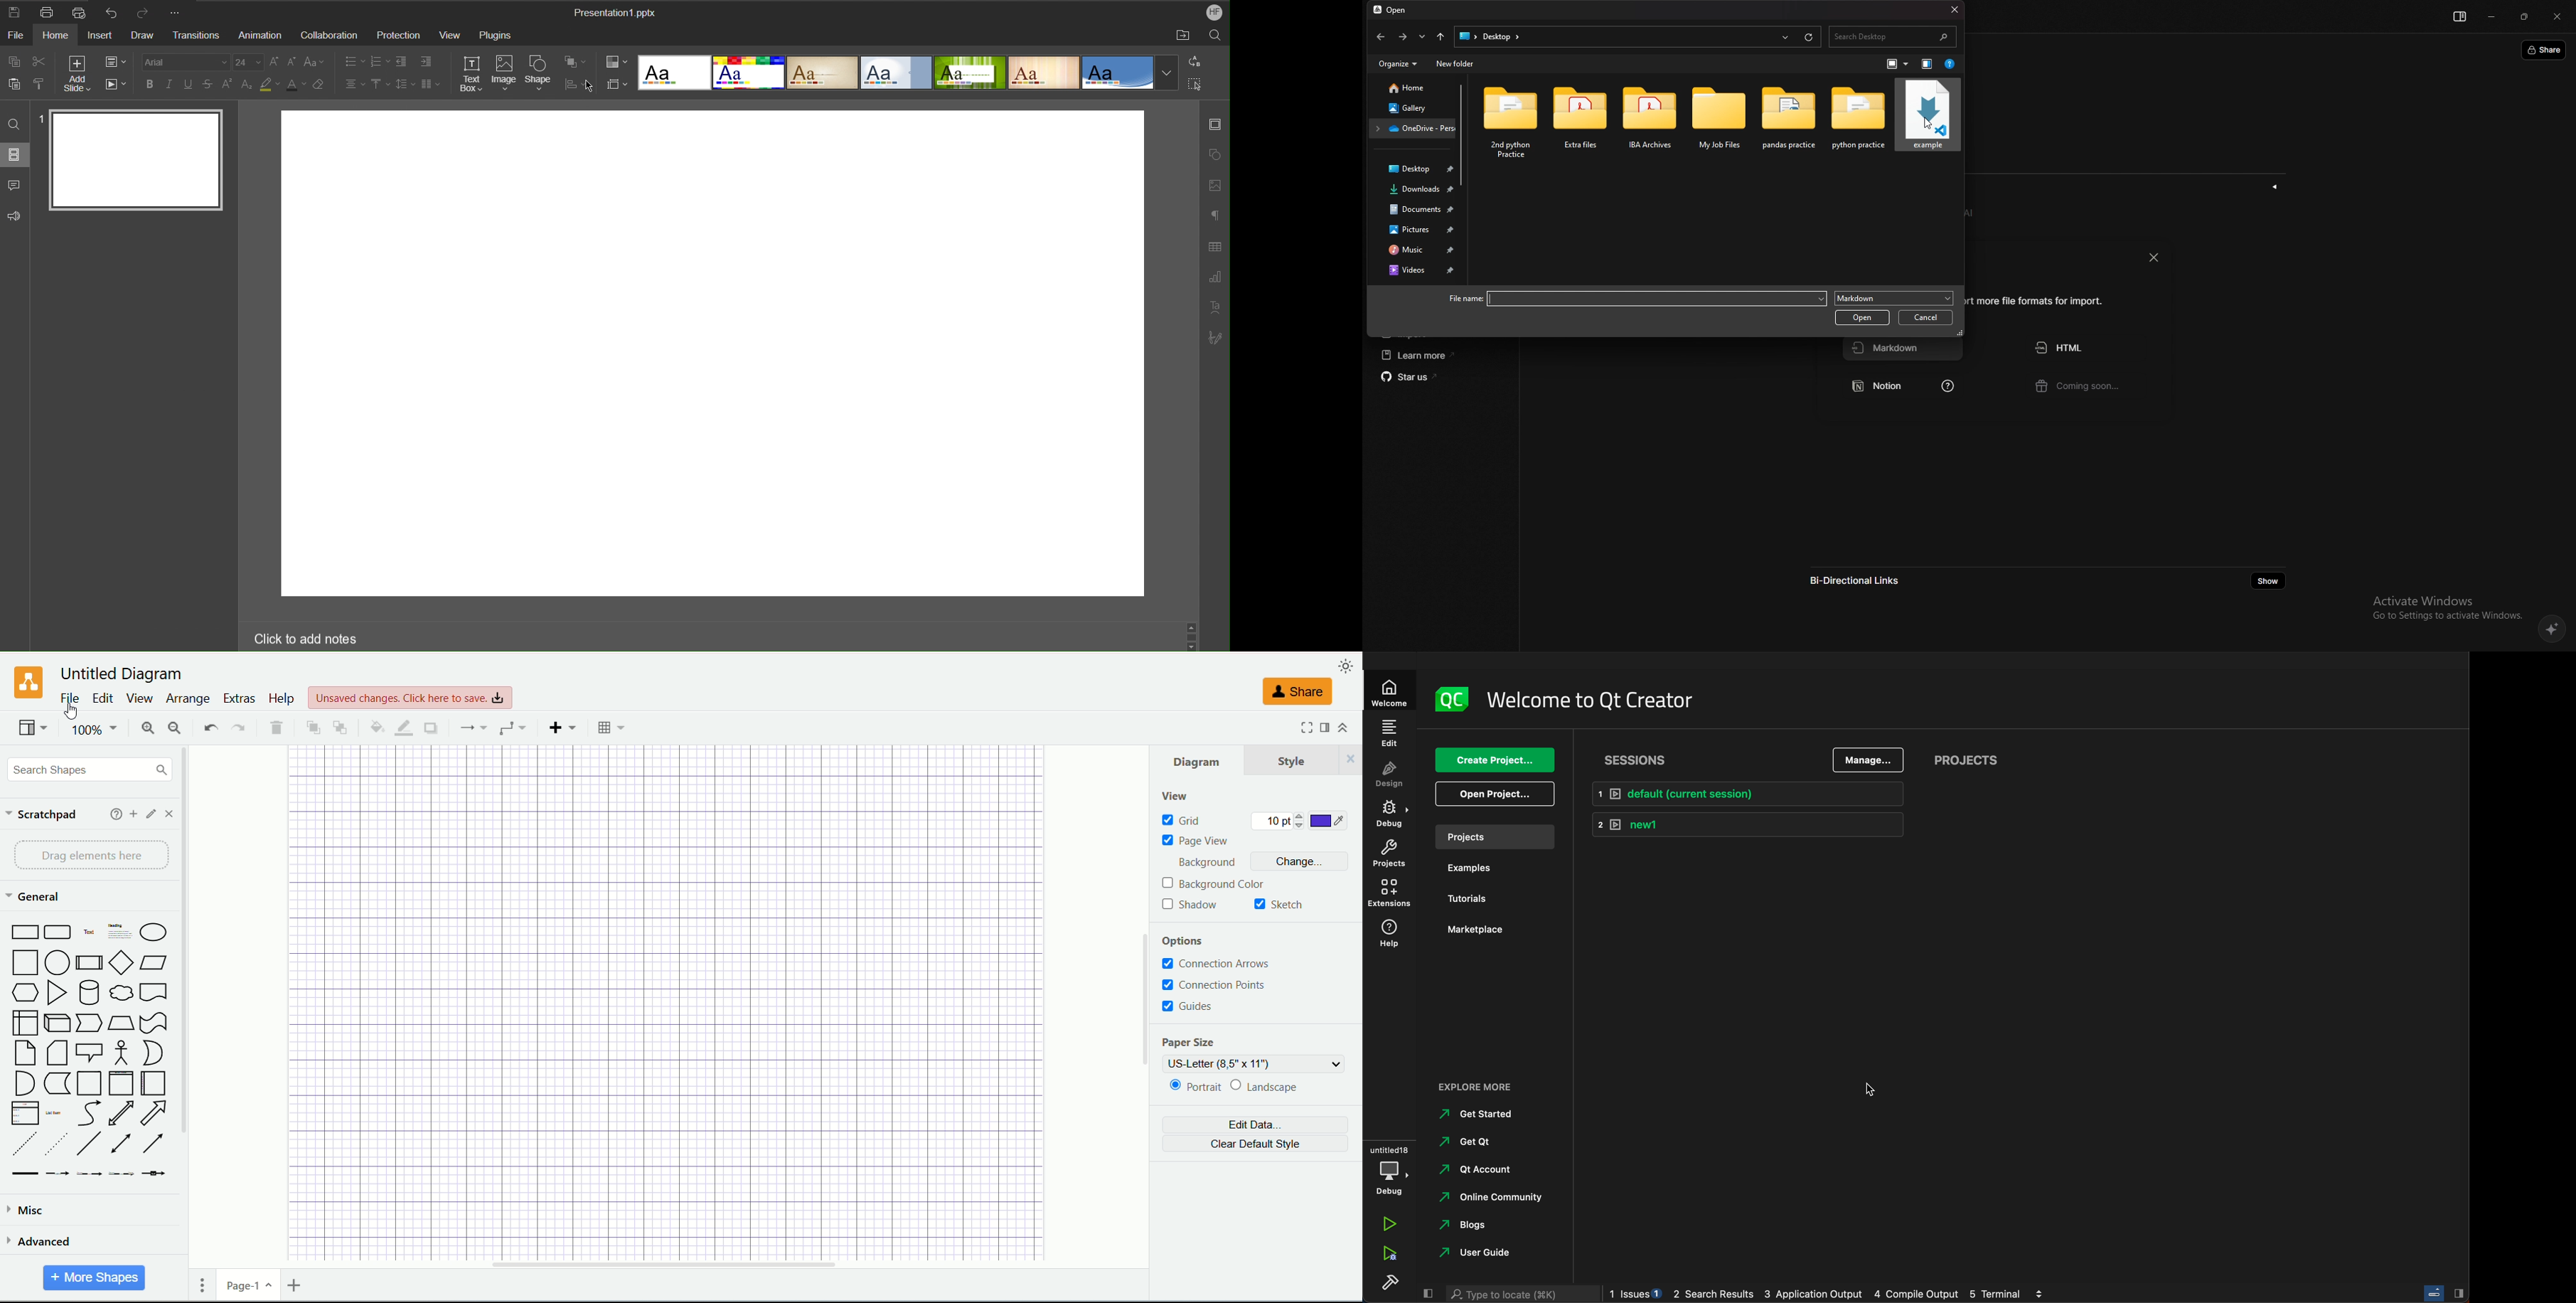 The image size is (2576, 1316). What do you see at coordinates (28, 683) in the screenshot?
I see `logo` at bounding box center [28, 683].